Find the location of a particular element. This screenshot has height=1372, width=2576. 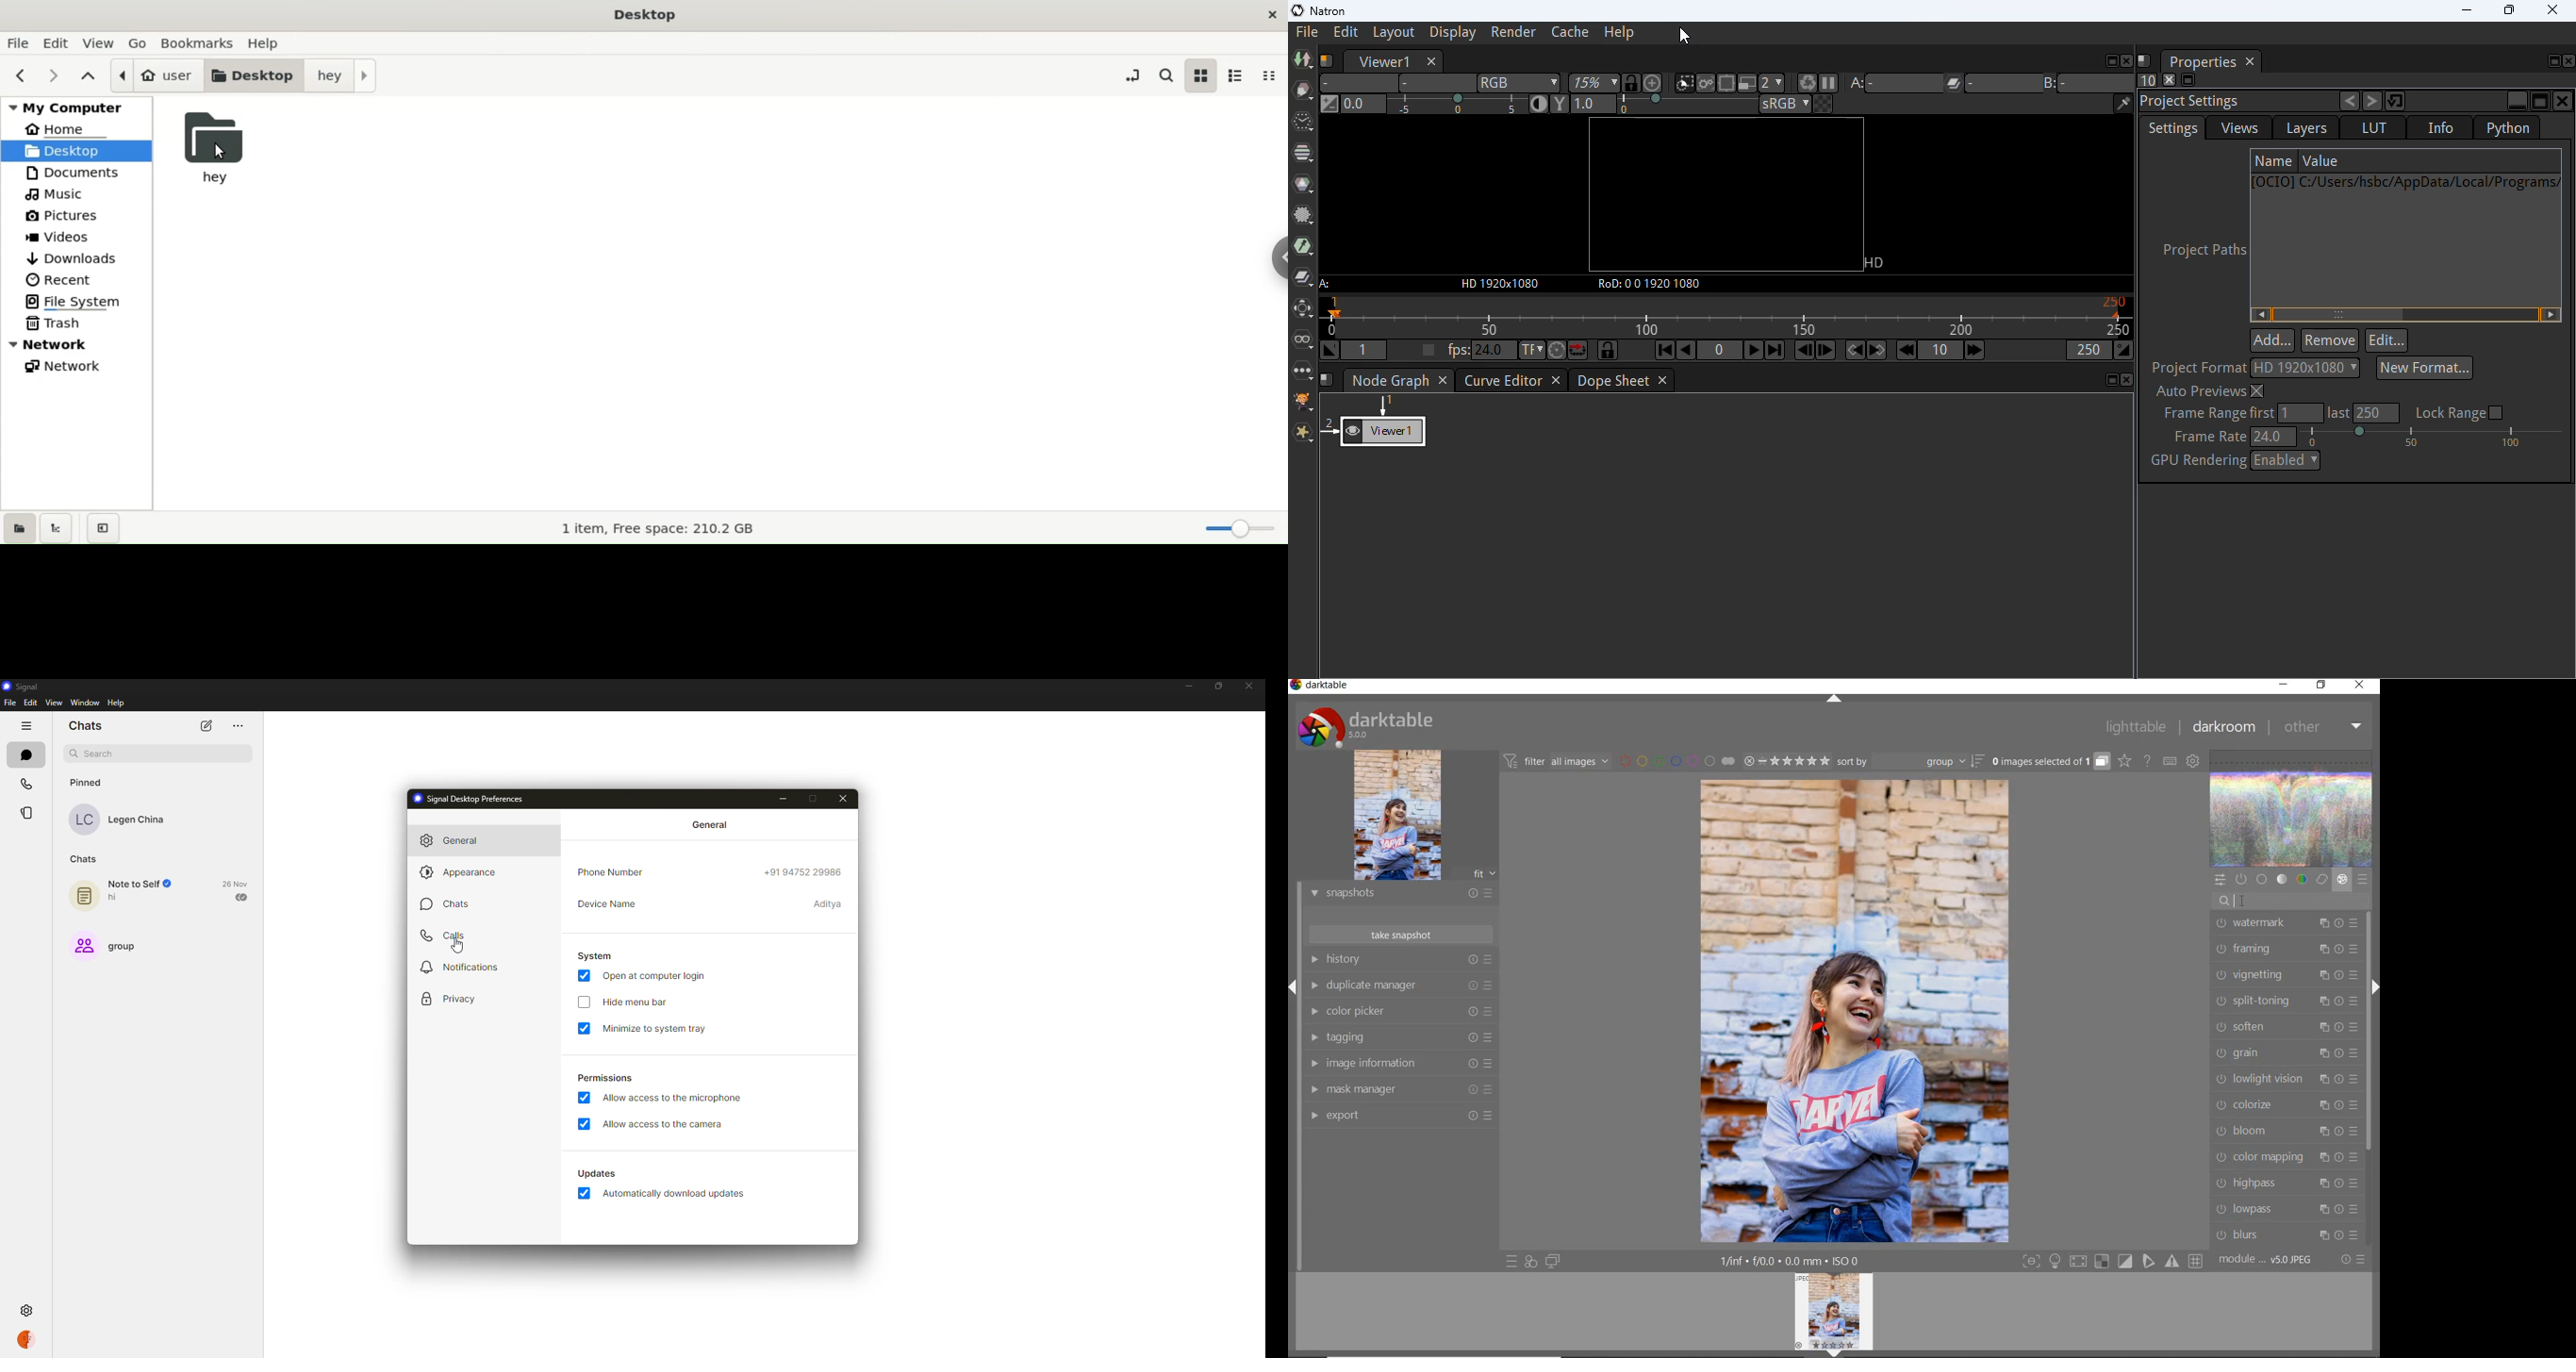

behaviour to adopt when the playback hit the end of the range: loop, bounce or stop. is located at coordinates (1578, 351).